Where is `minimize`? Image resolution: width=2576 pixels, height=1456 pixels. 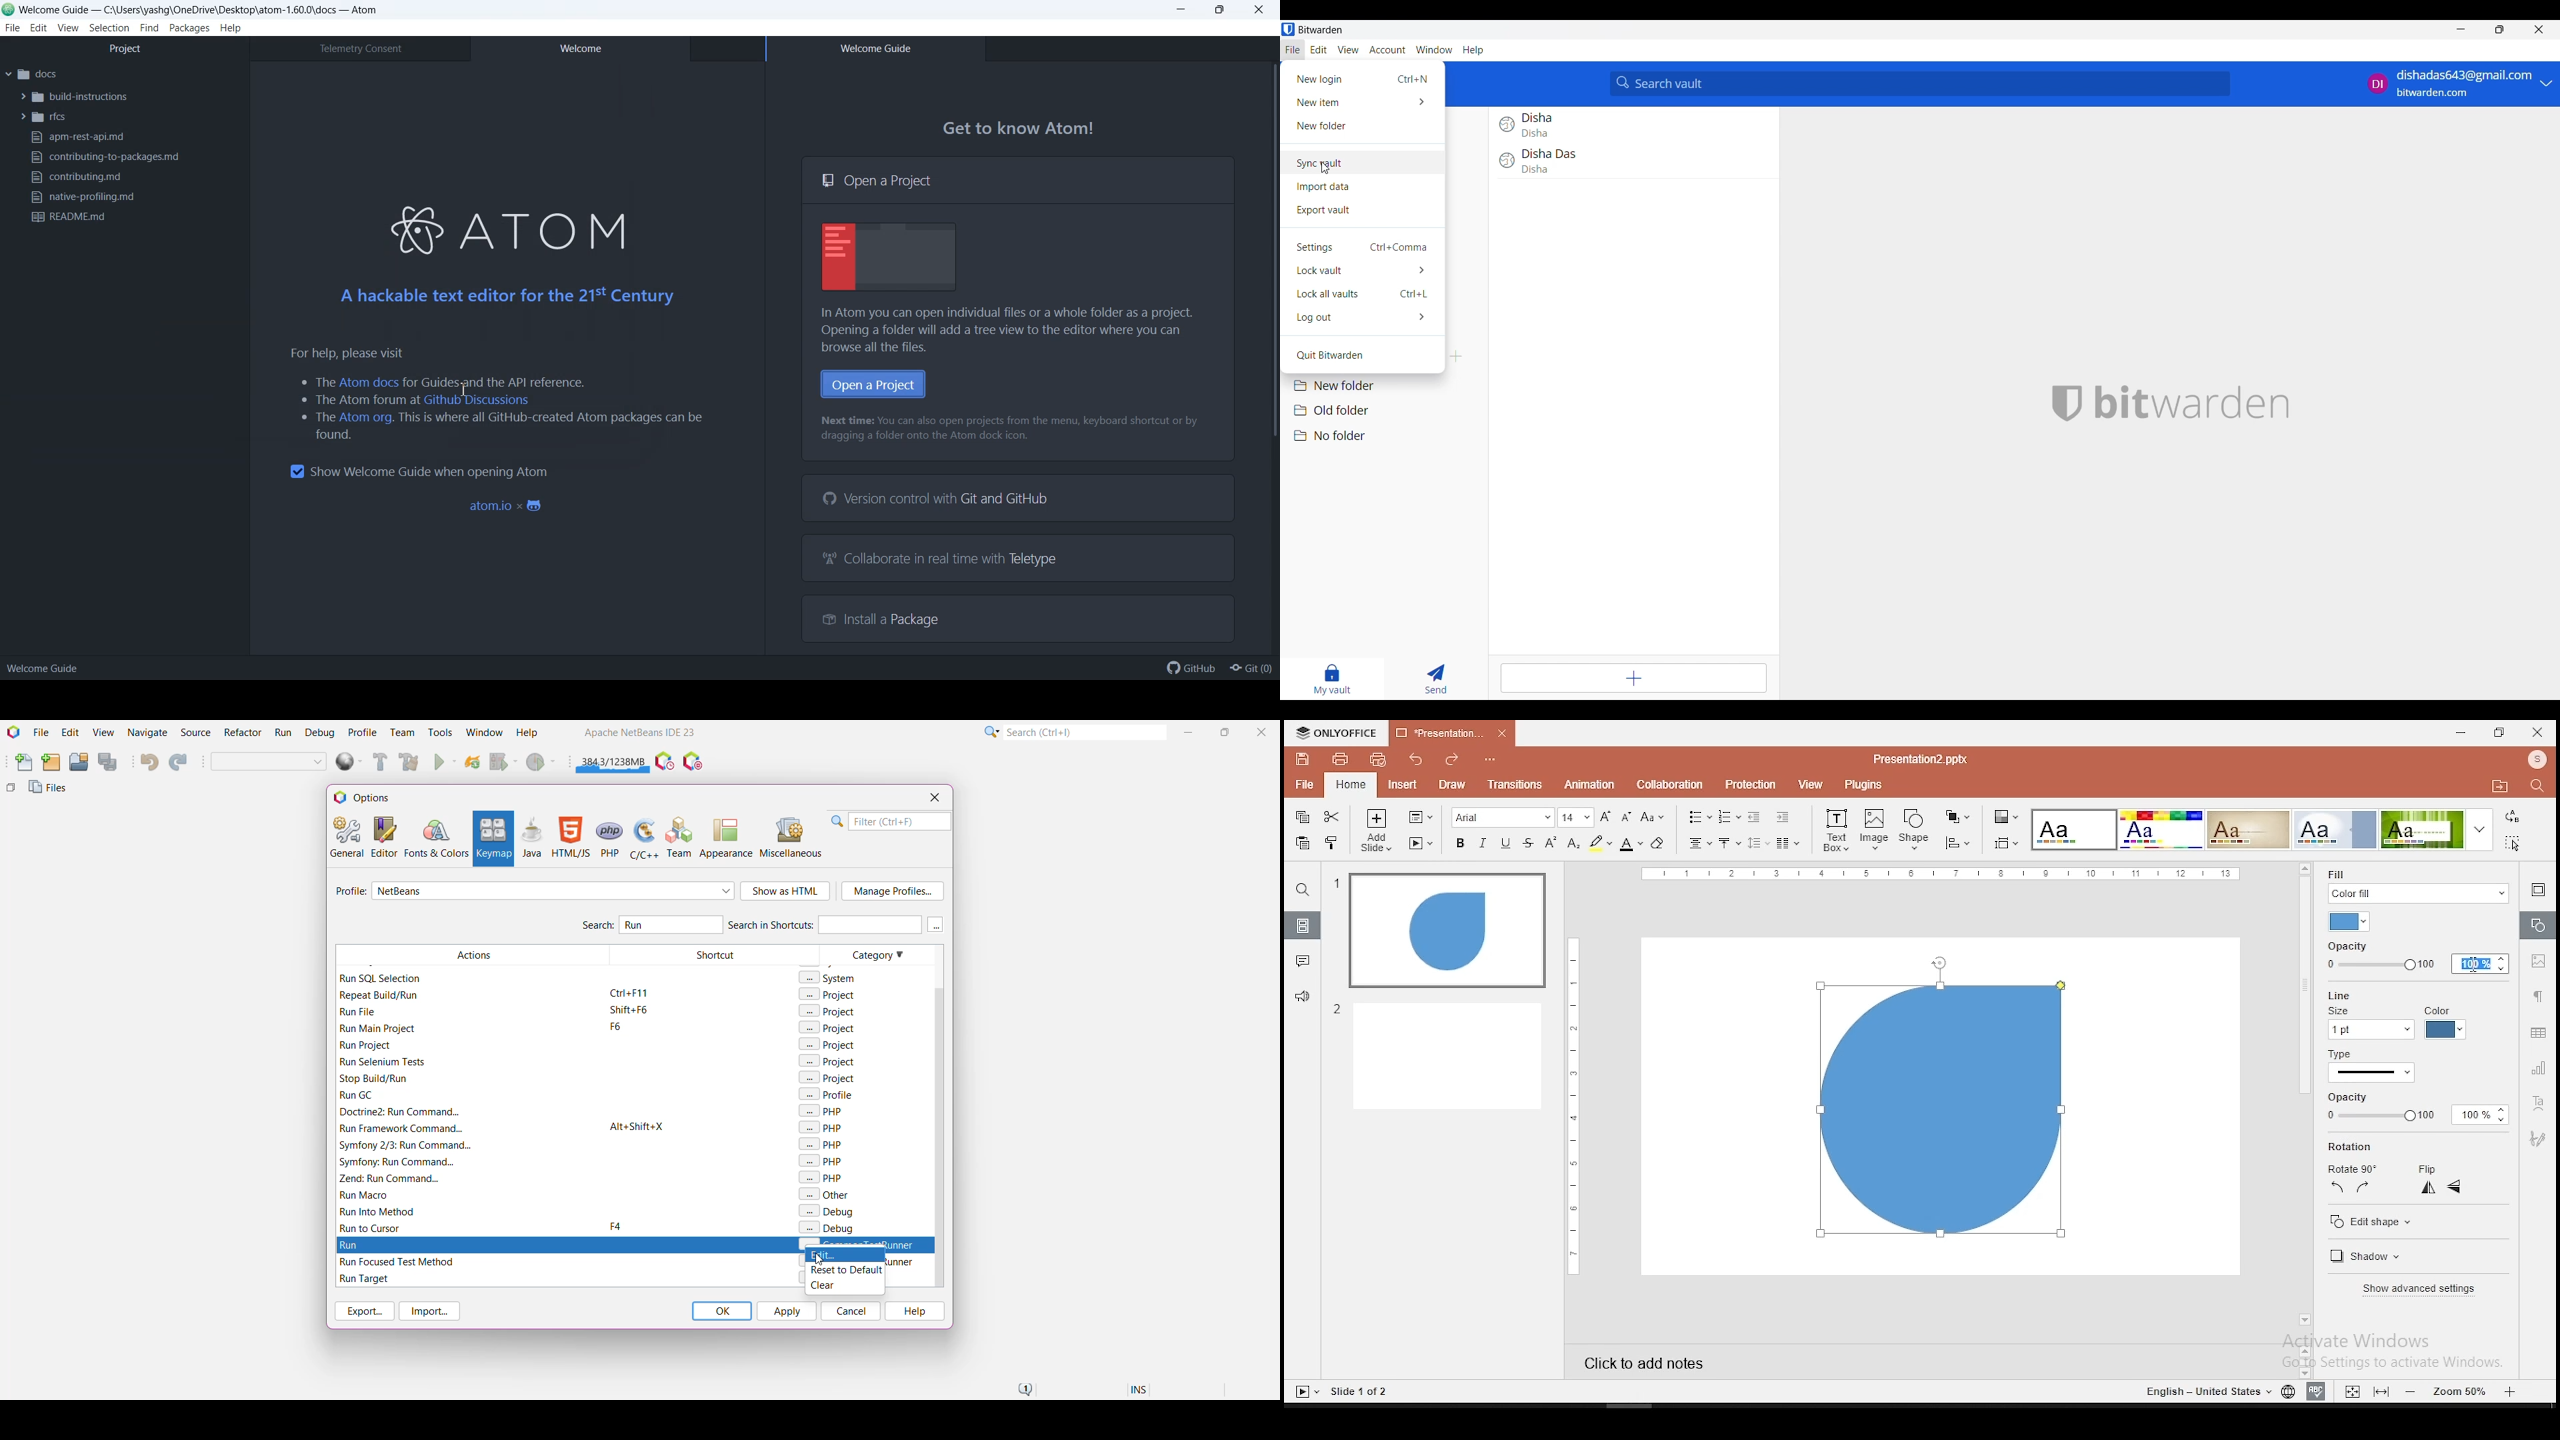
minimize is located at coordinates (2460, 732).